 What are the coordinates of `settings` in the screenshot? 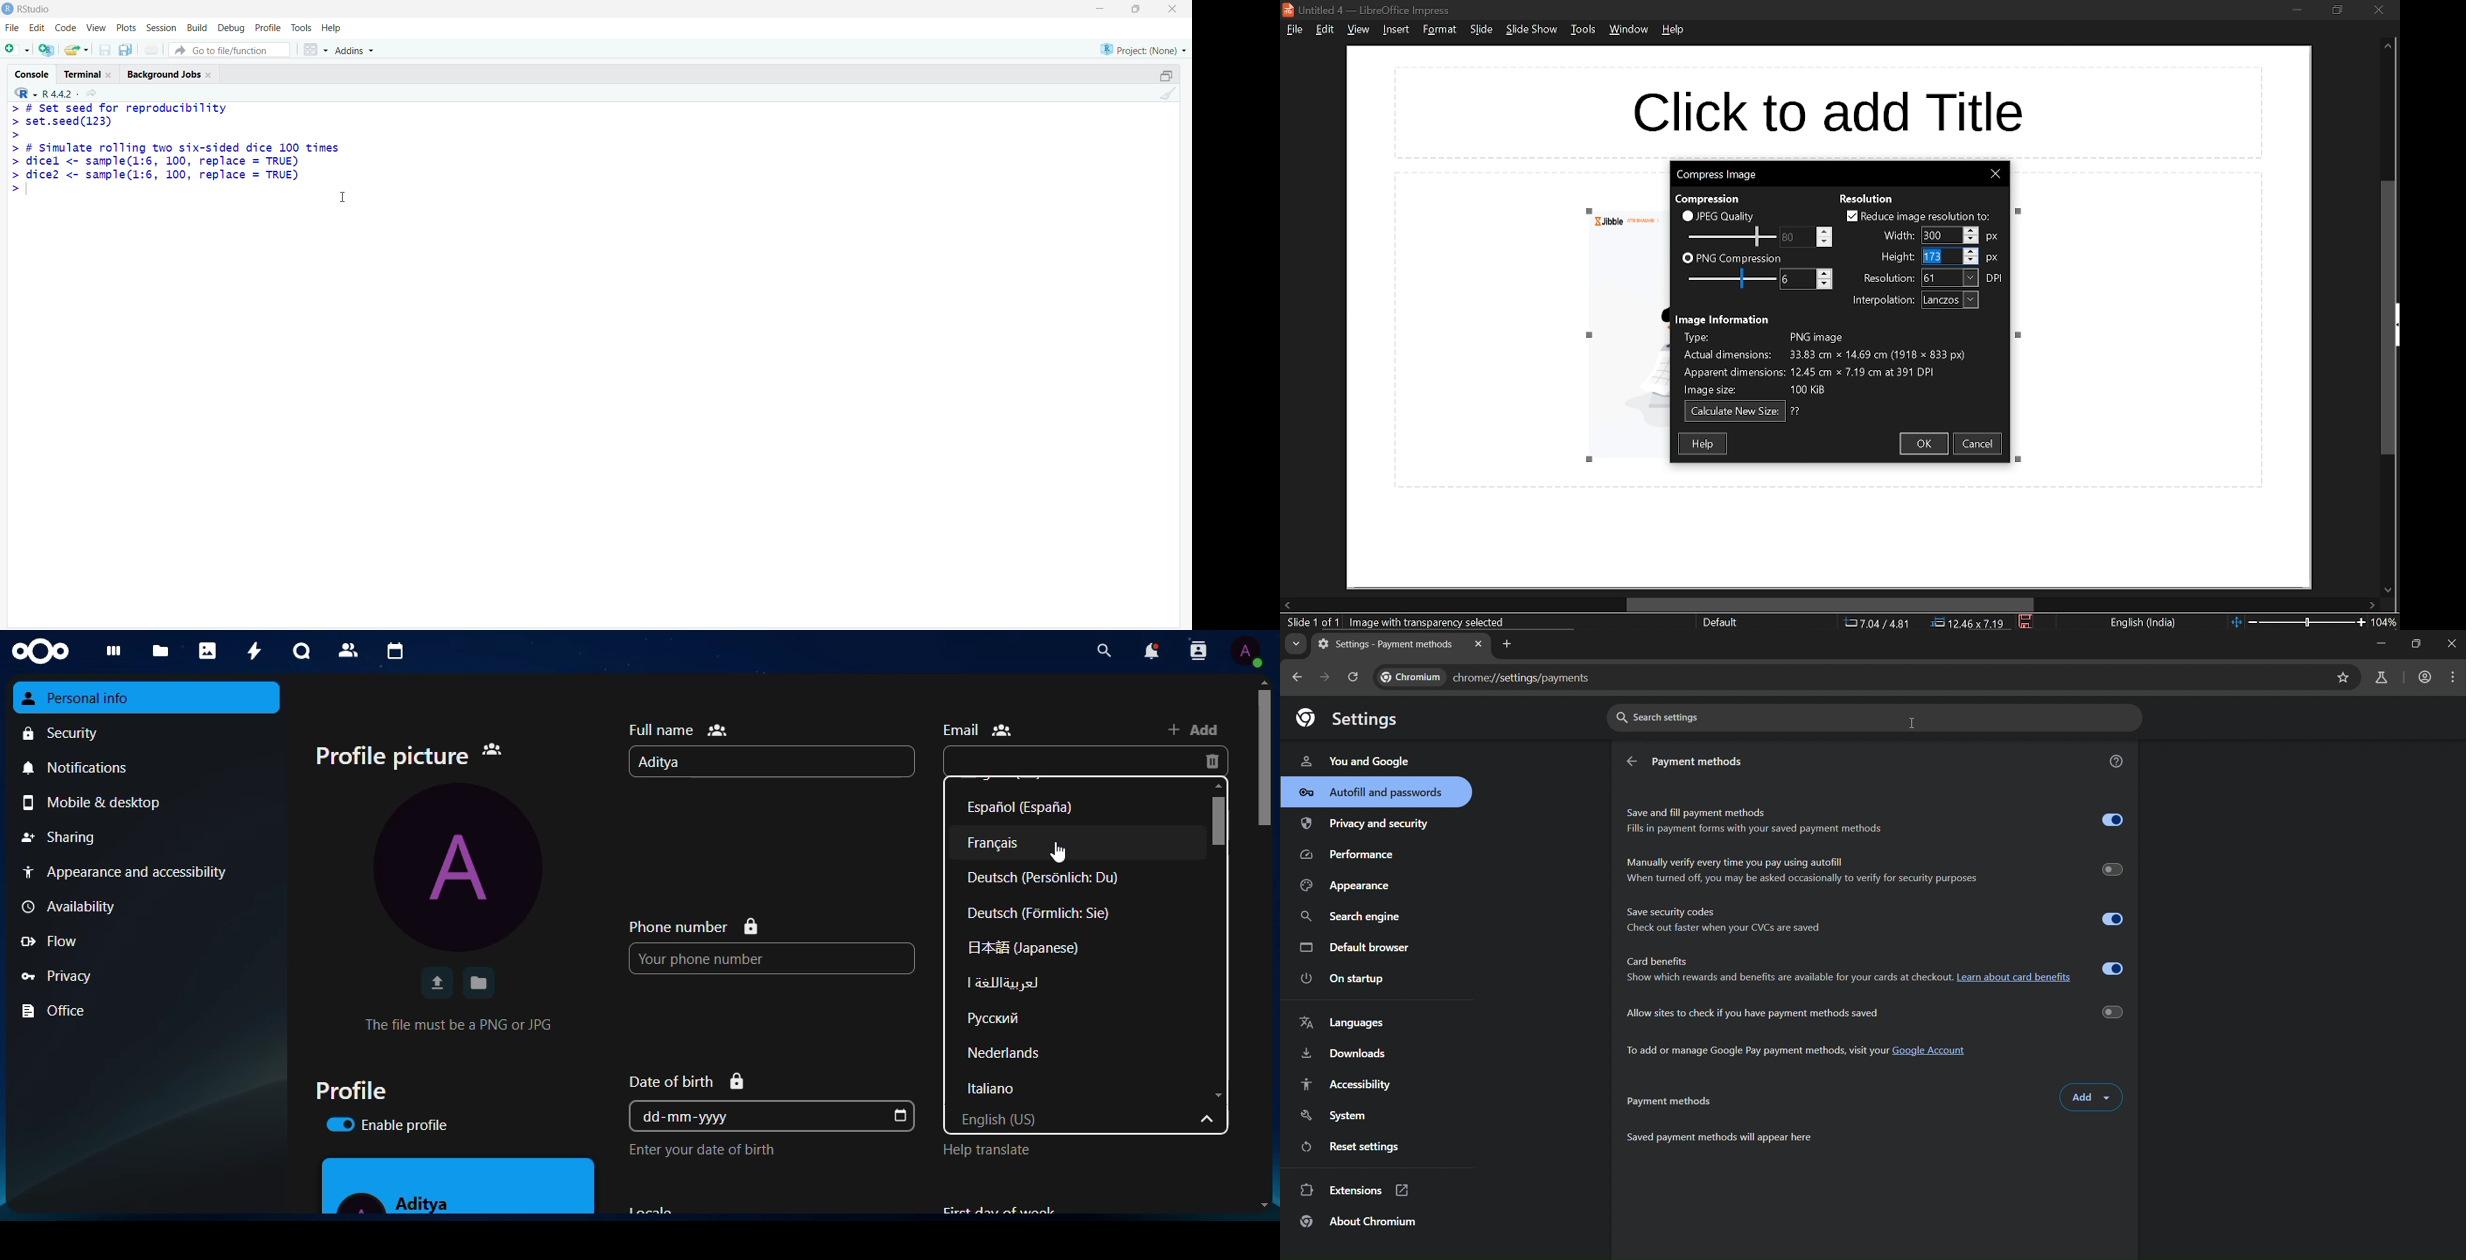 It's located at (1357, 717).